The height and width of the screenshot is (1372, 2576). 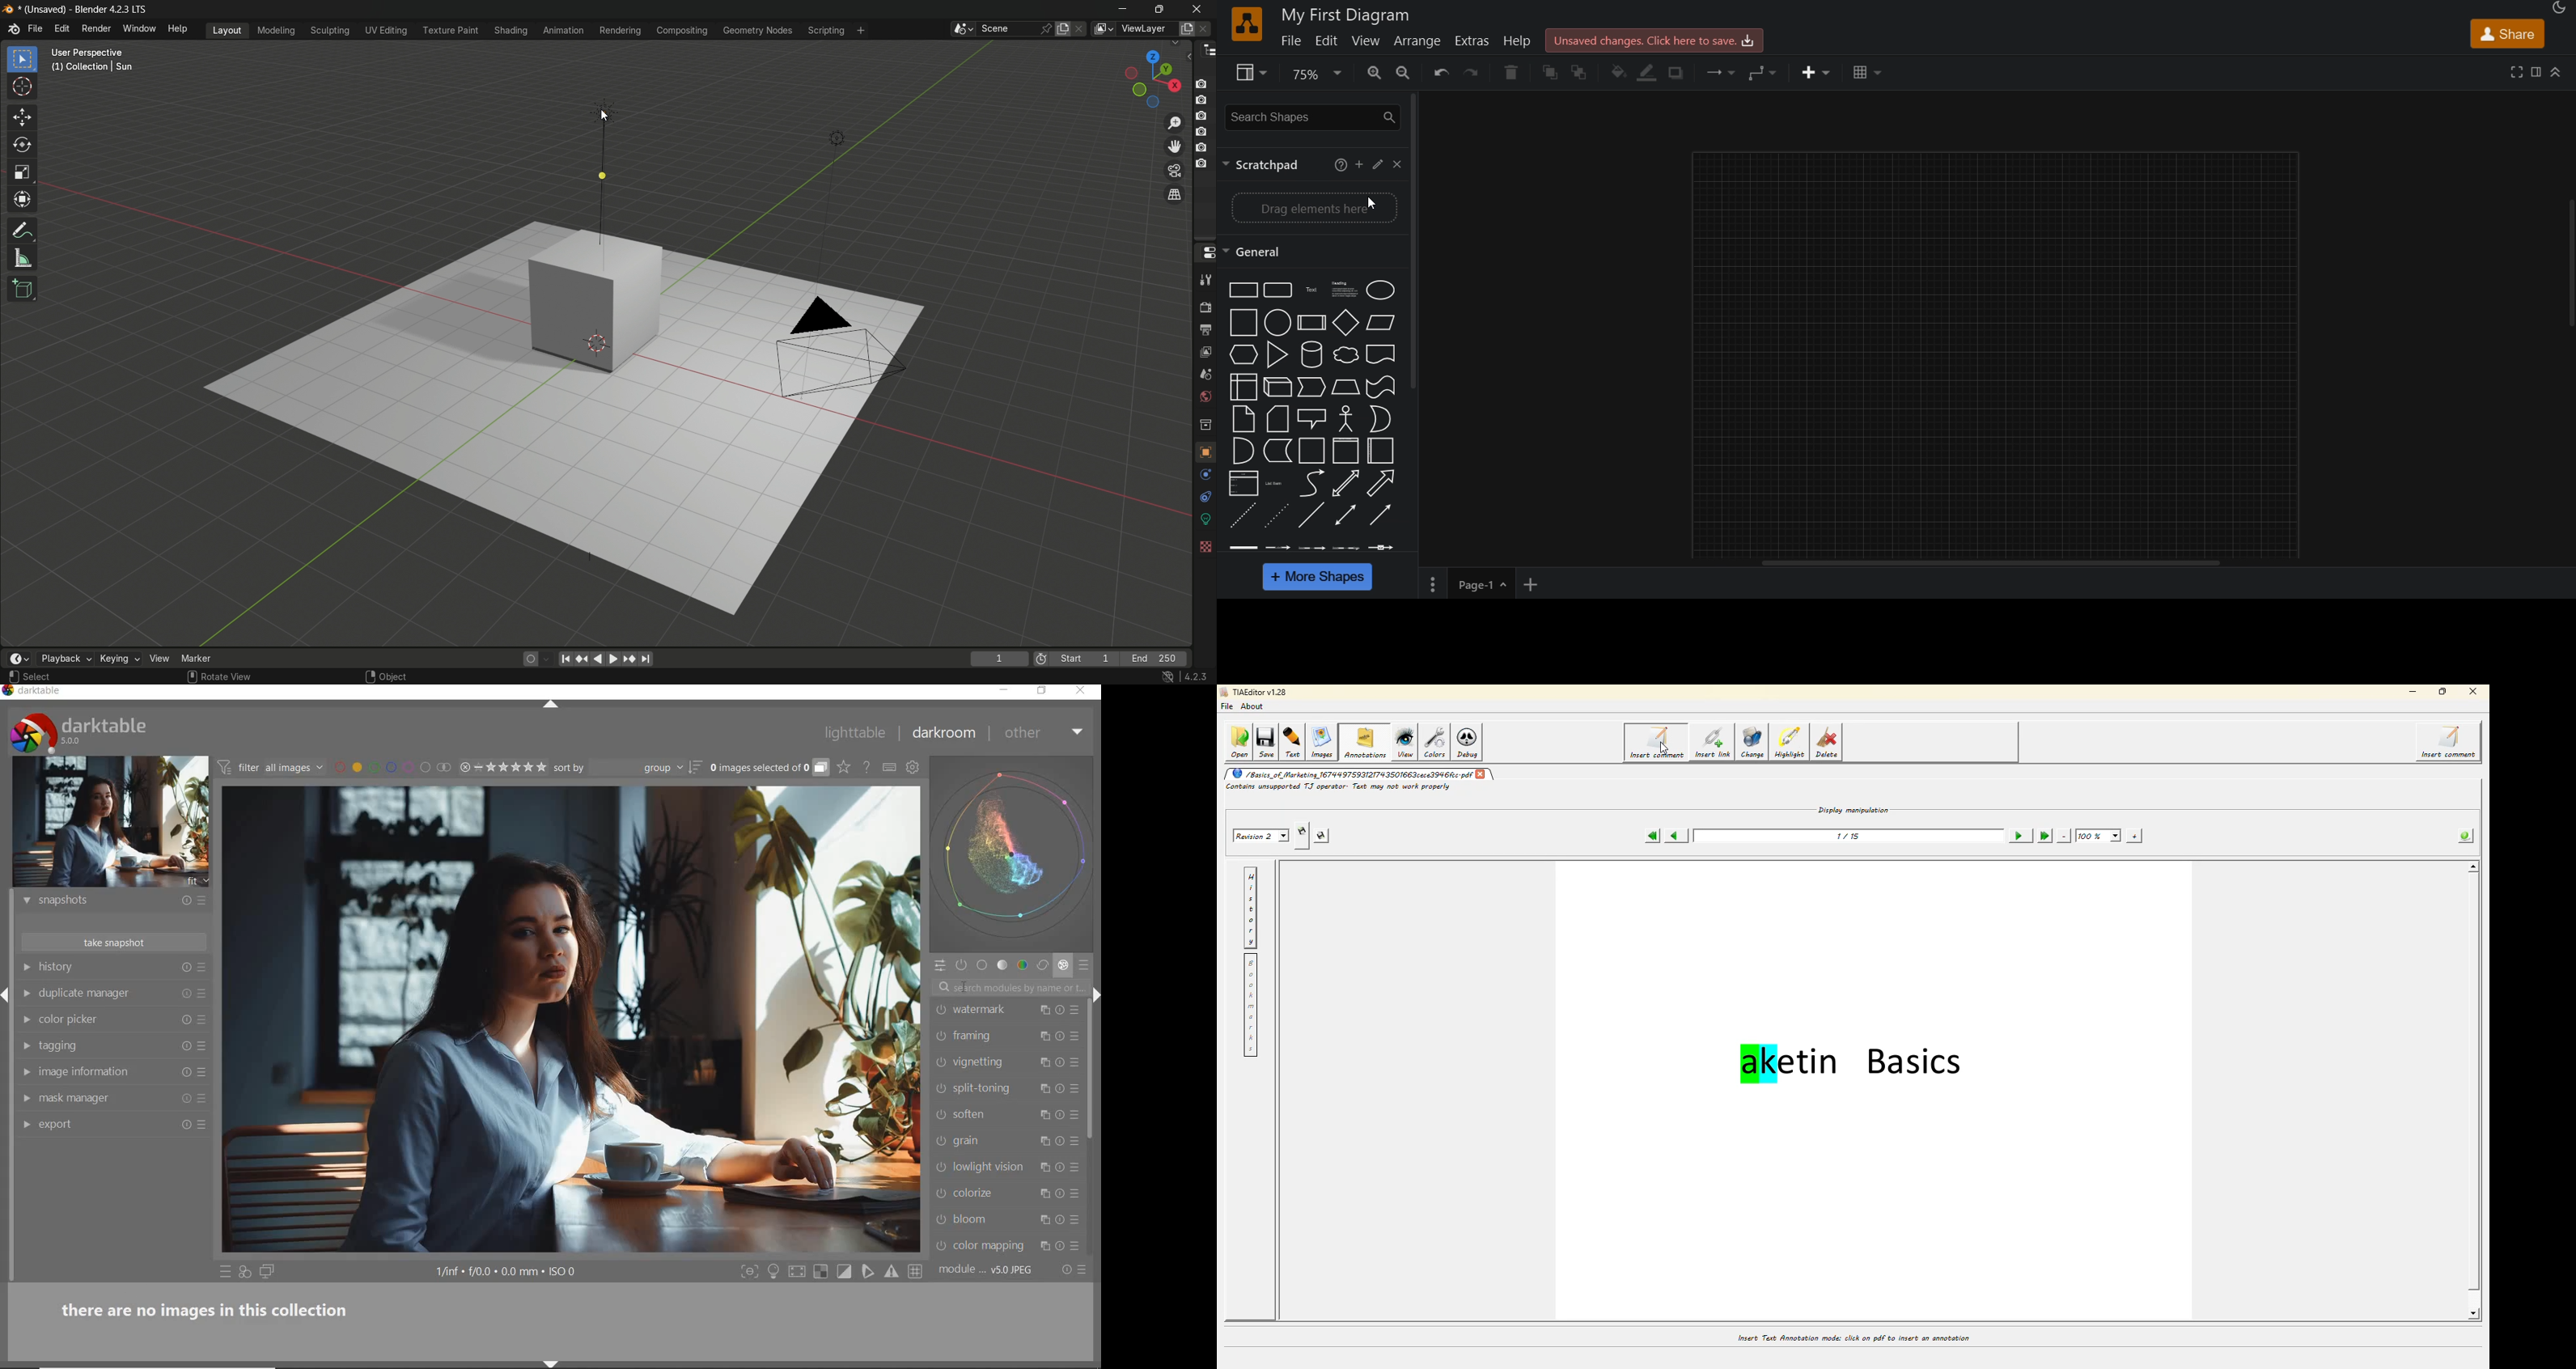 What do you see at coordinates (869, 1273) in the screenshot?
I see `toggle softproofing` at bounding box center [869, 1273].